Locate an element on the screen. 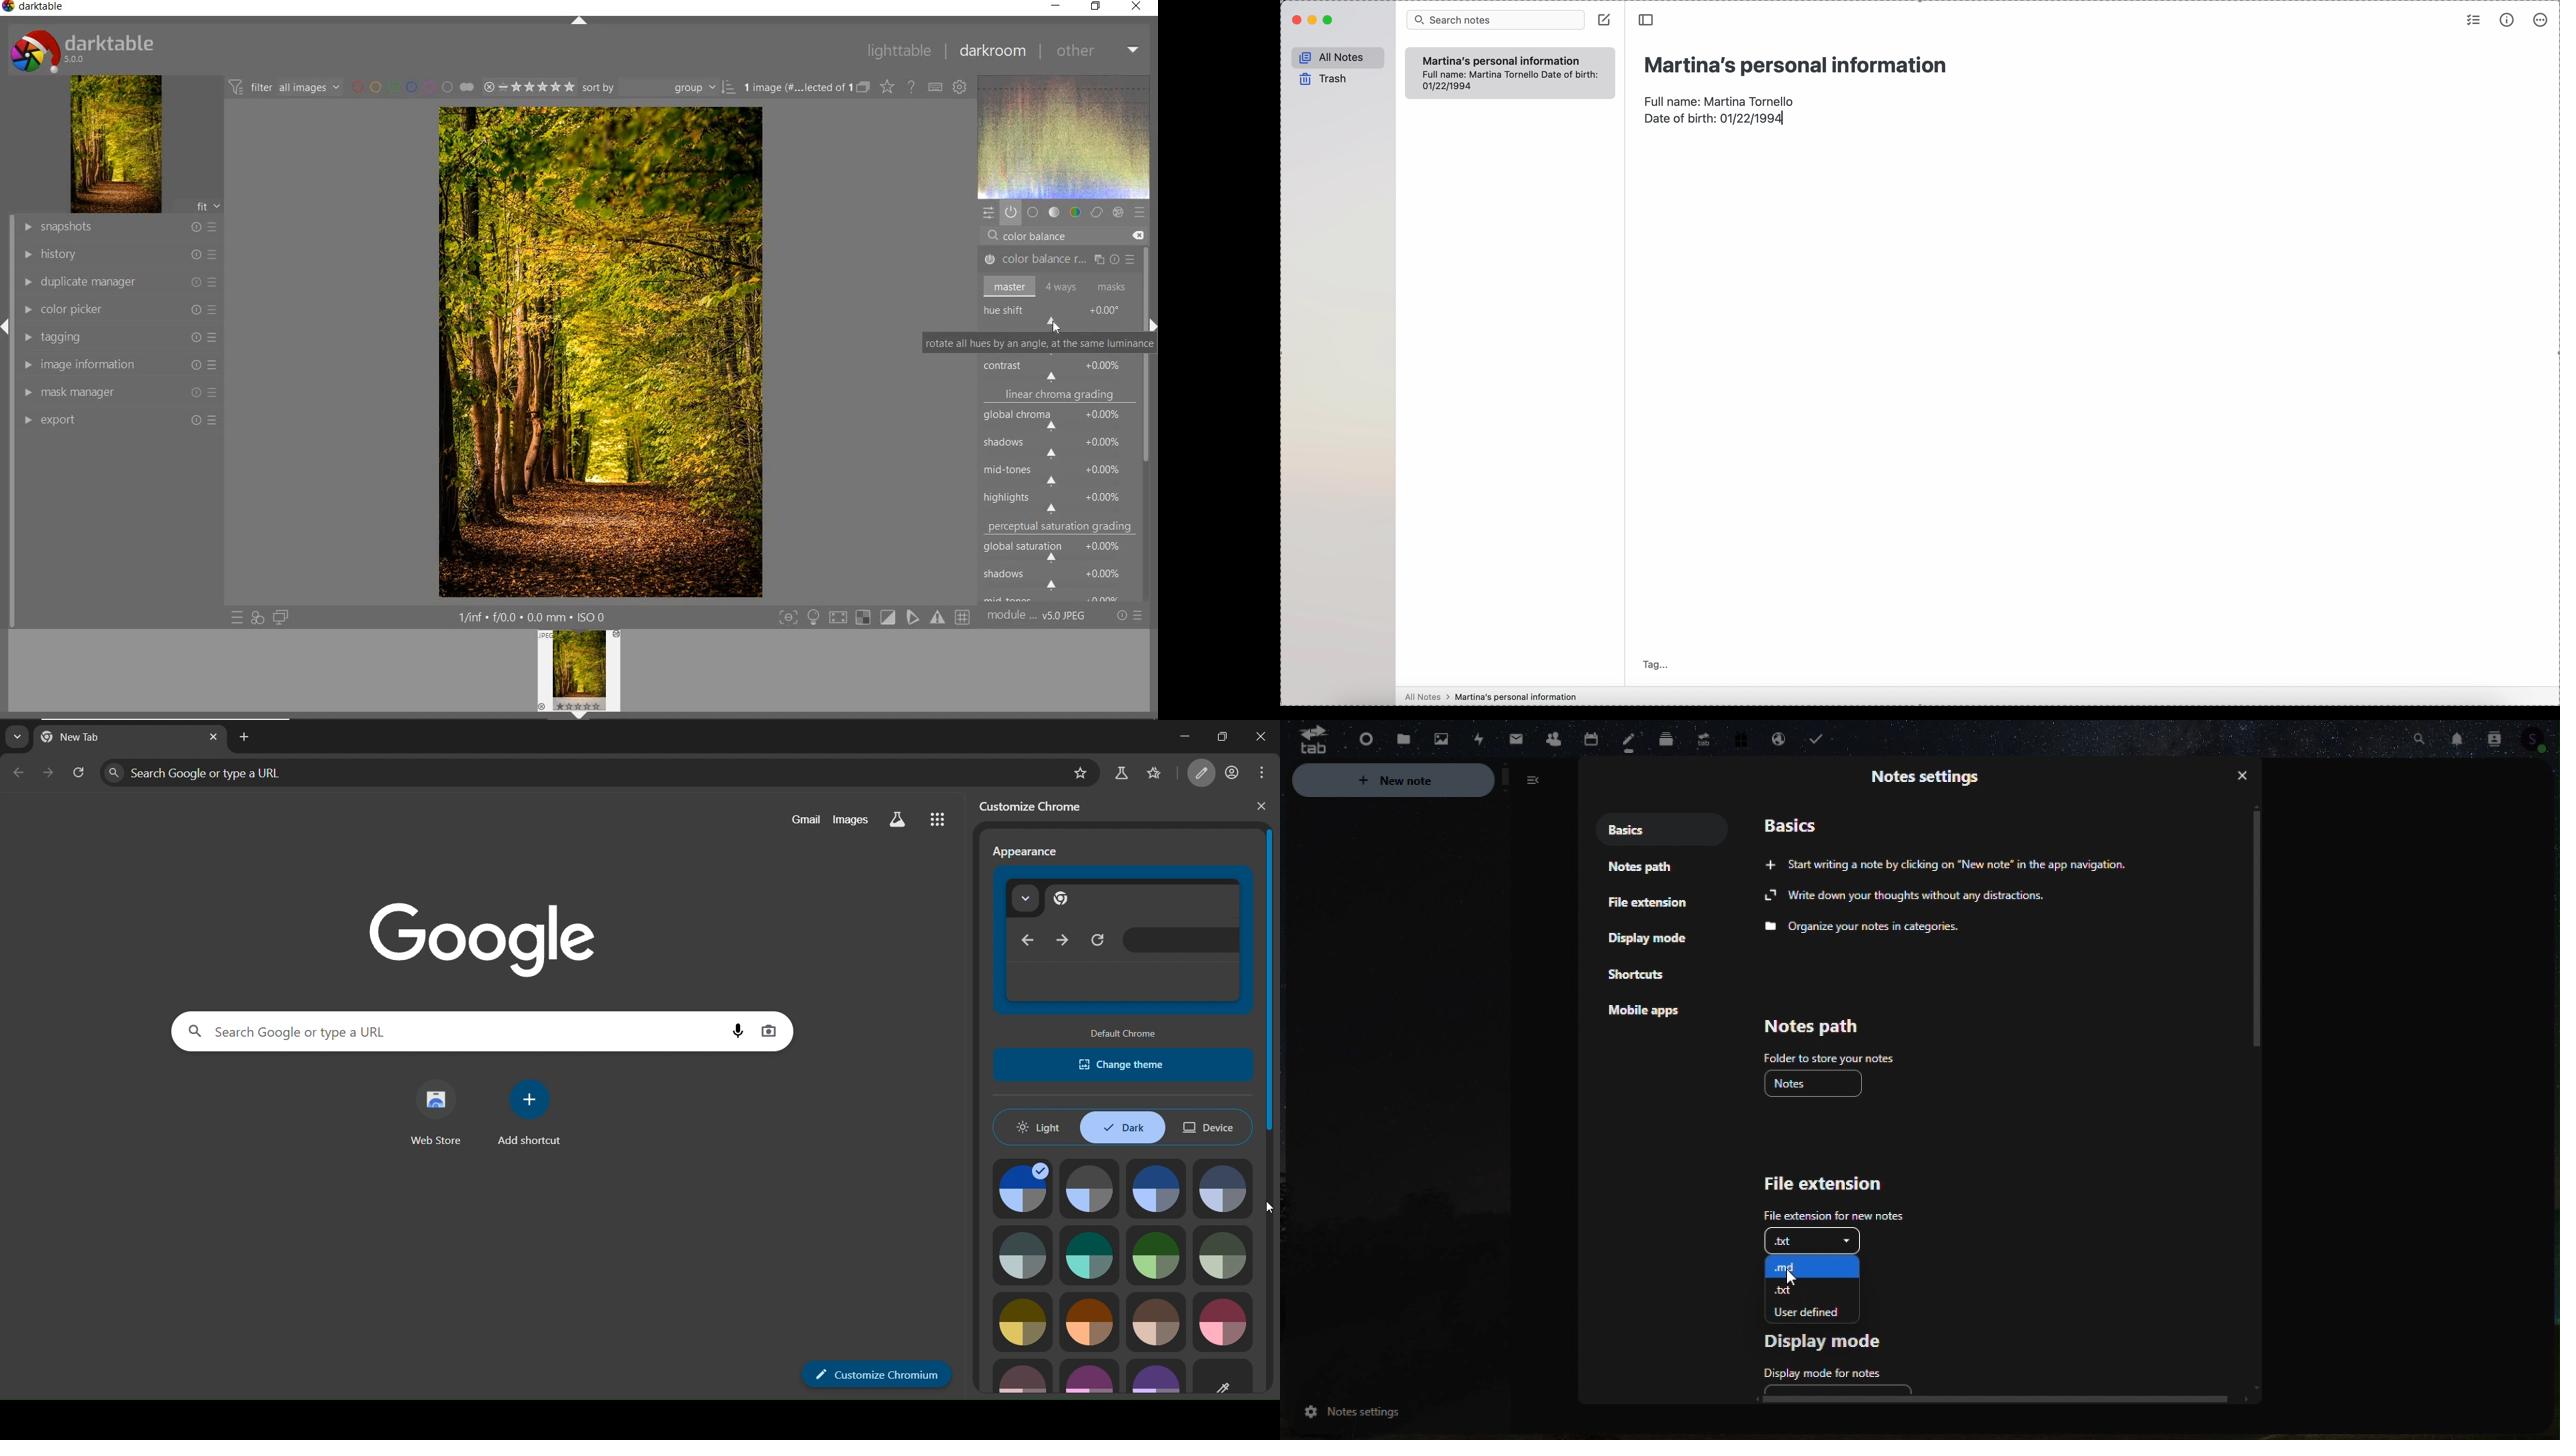 The width and height of the screenshot is (2576, 1456). image information is located at coordinates (117, 364).